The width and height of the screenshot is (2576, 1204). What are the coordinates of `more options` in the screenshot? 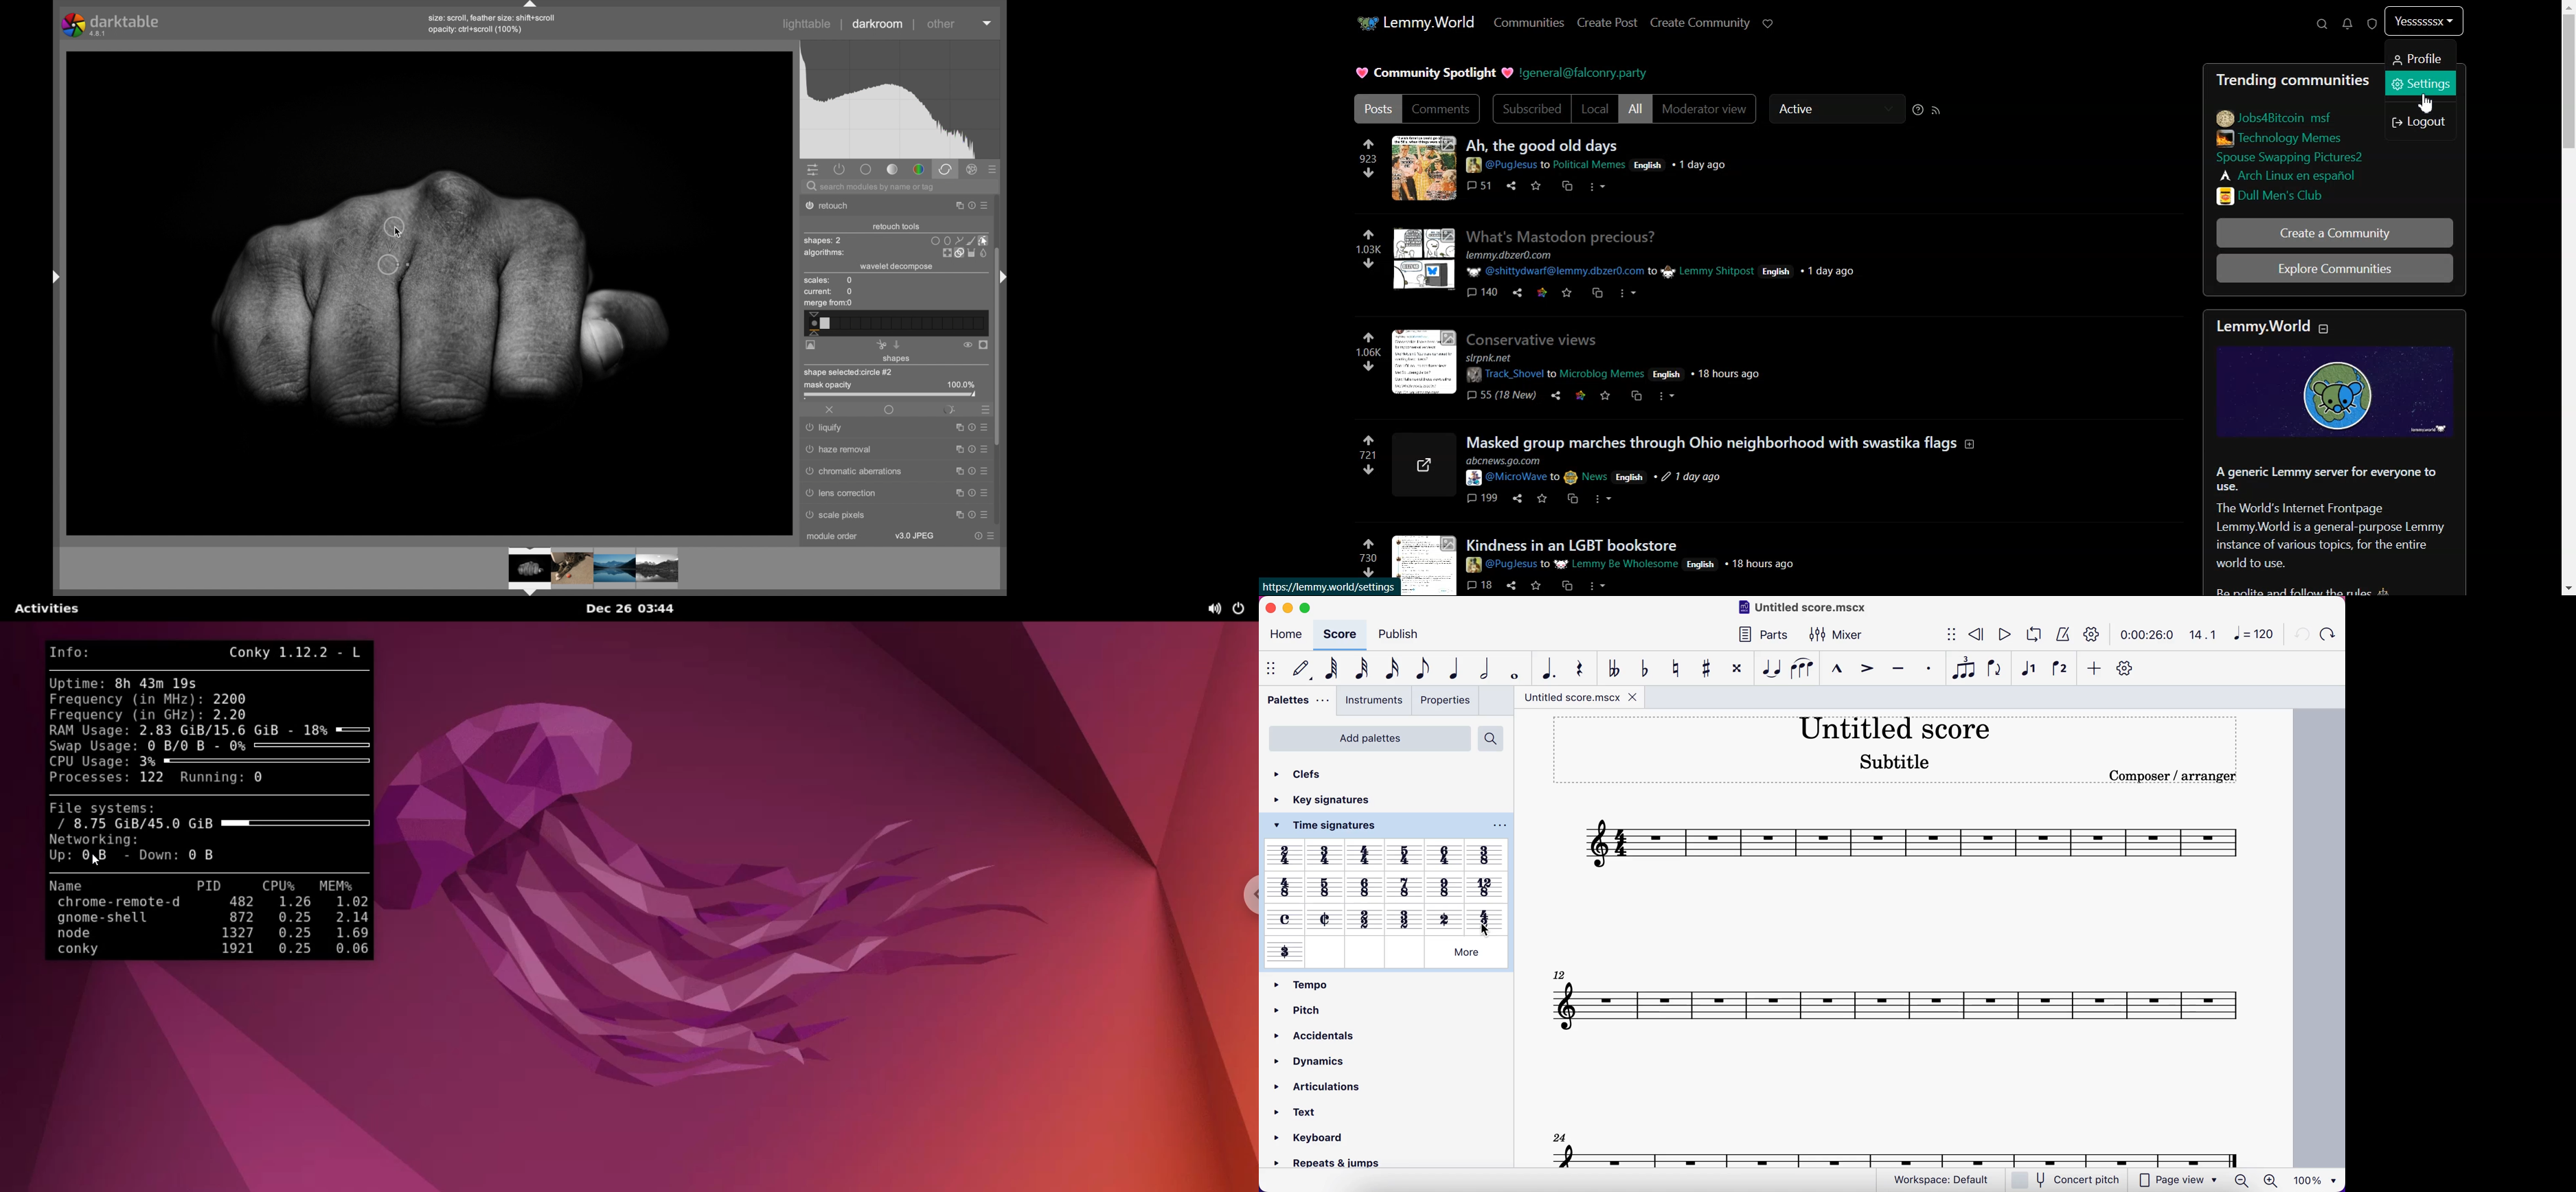 It's located at (983, 449).